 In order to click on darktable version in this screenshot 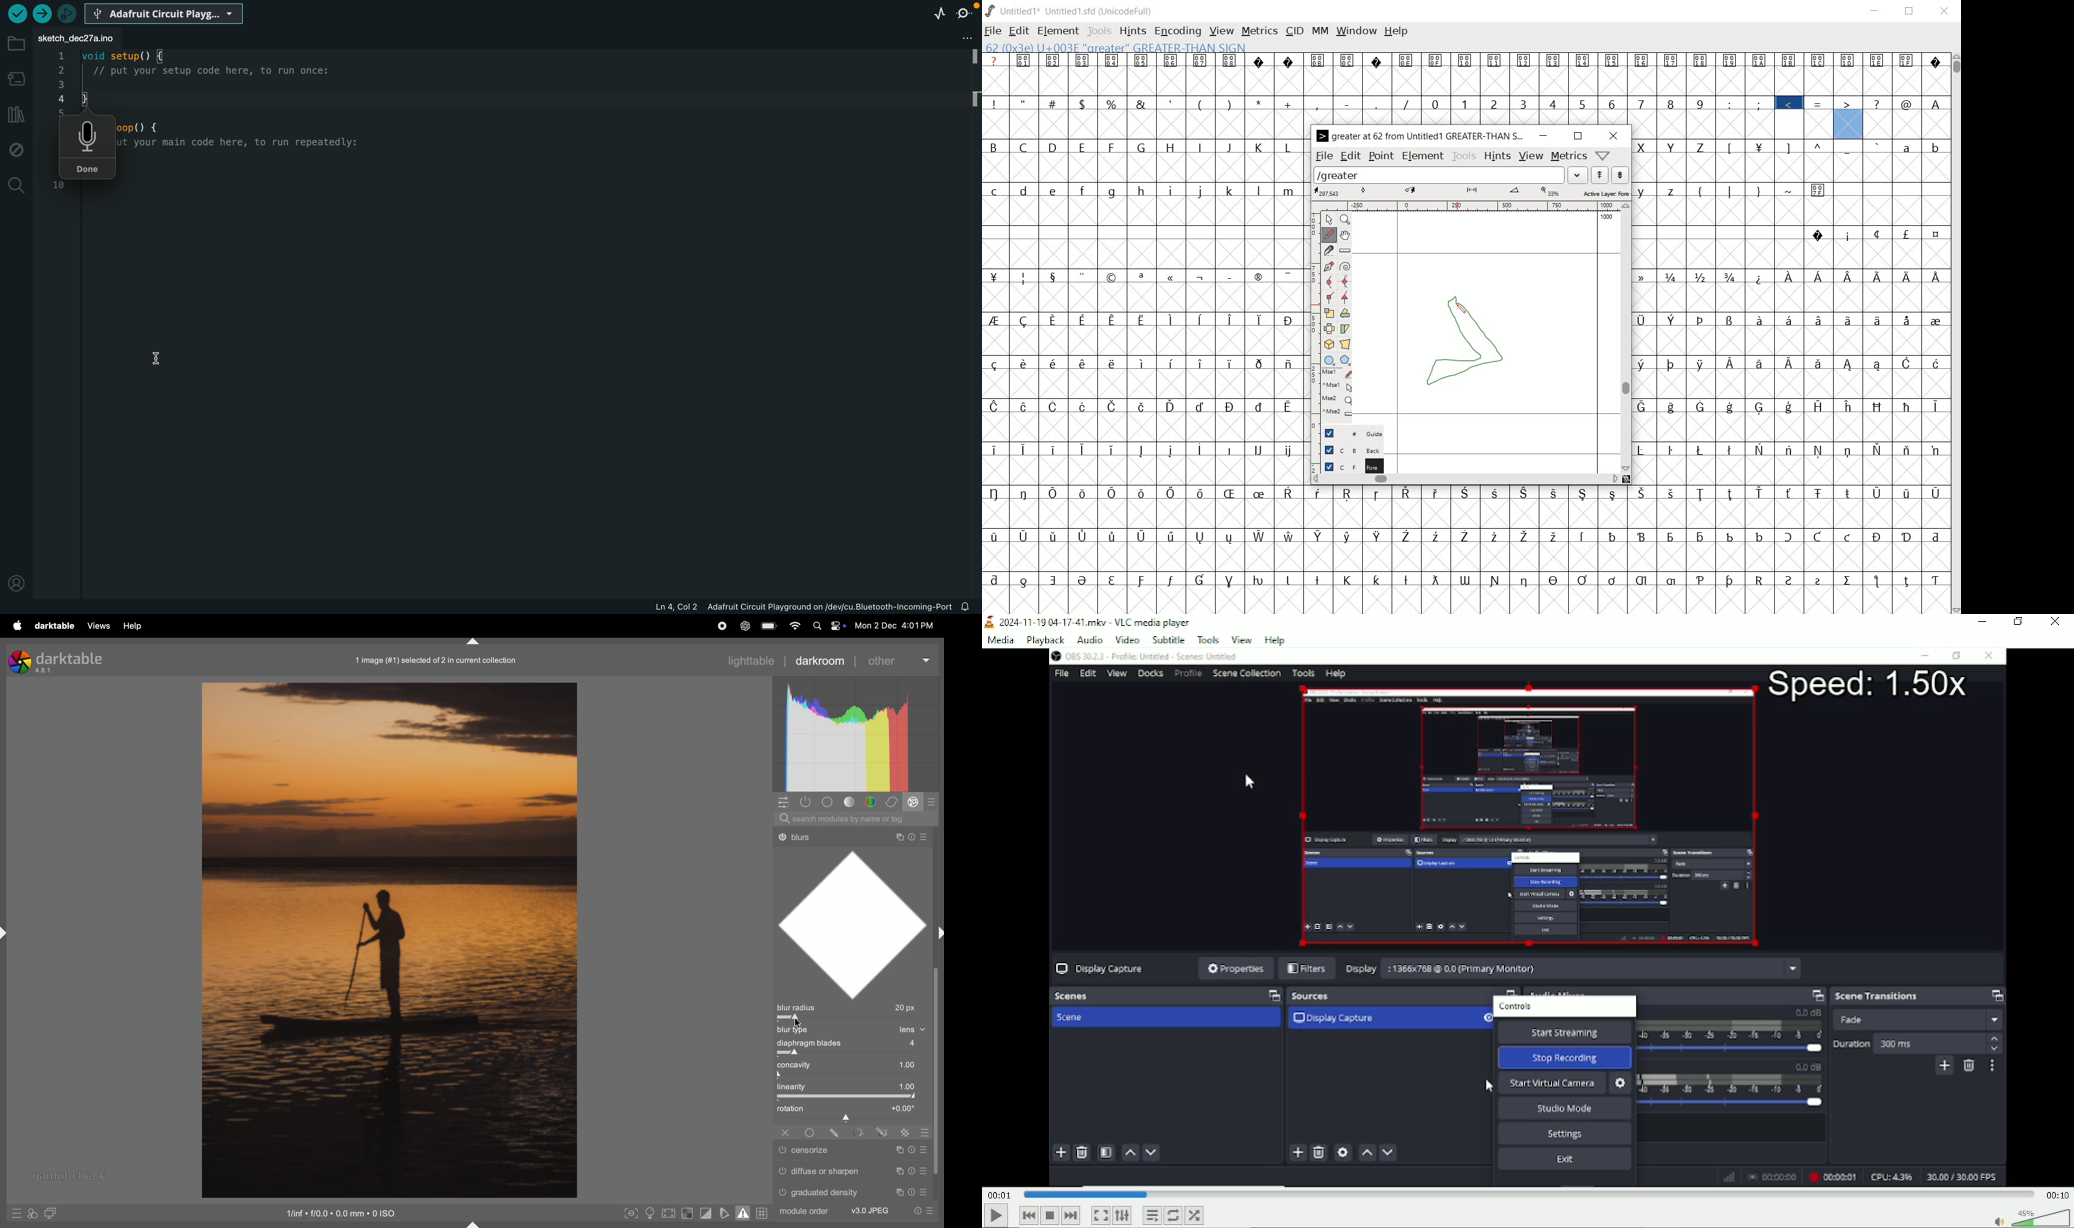, I will do `click(55, 661)`.